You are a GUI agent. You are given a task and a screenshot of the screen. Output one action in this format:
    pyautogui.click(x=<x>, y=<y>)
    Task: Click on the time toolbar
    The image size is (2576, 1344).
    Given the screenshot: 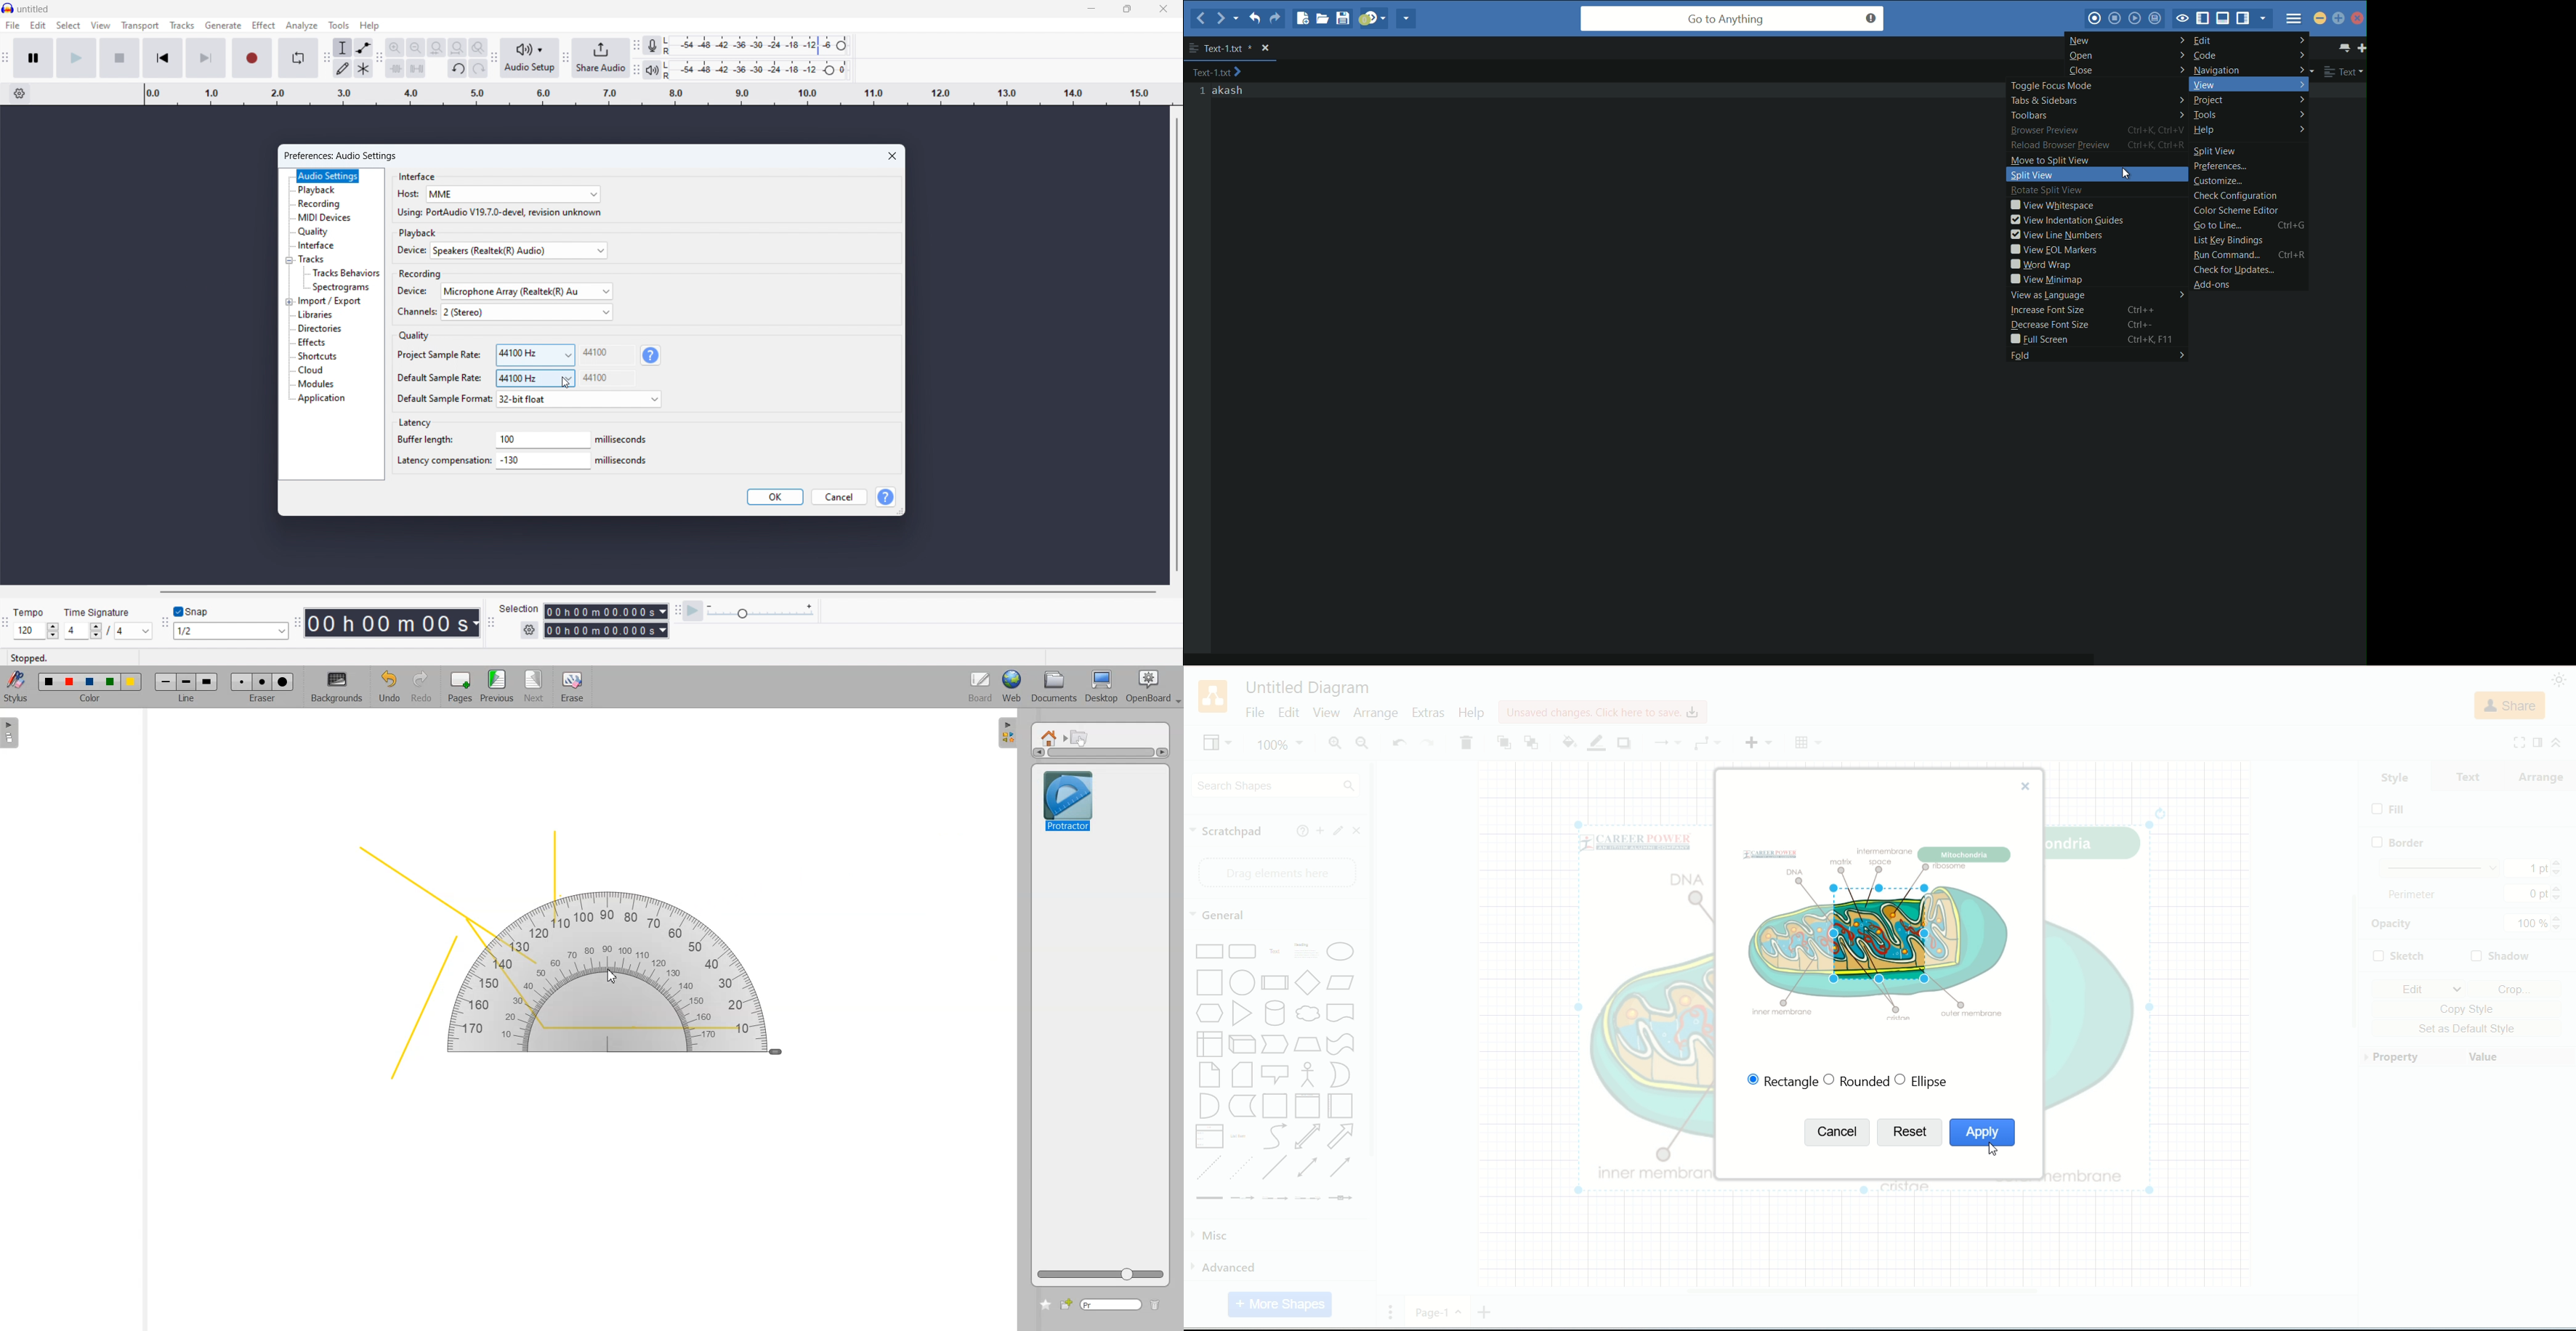 What is the action you would take?
    pyautogui.click(x=298, y=624)
    